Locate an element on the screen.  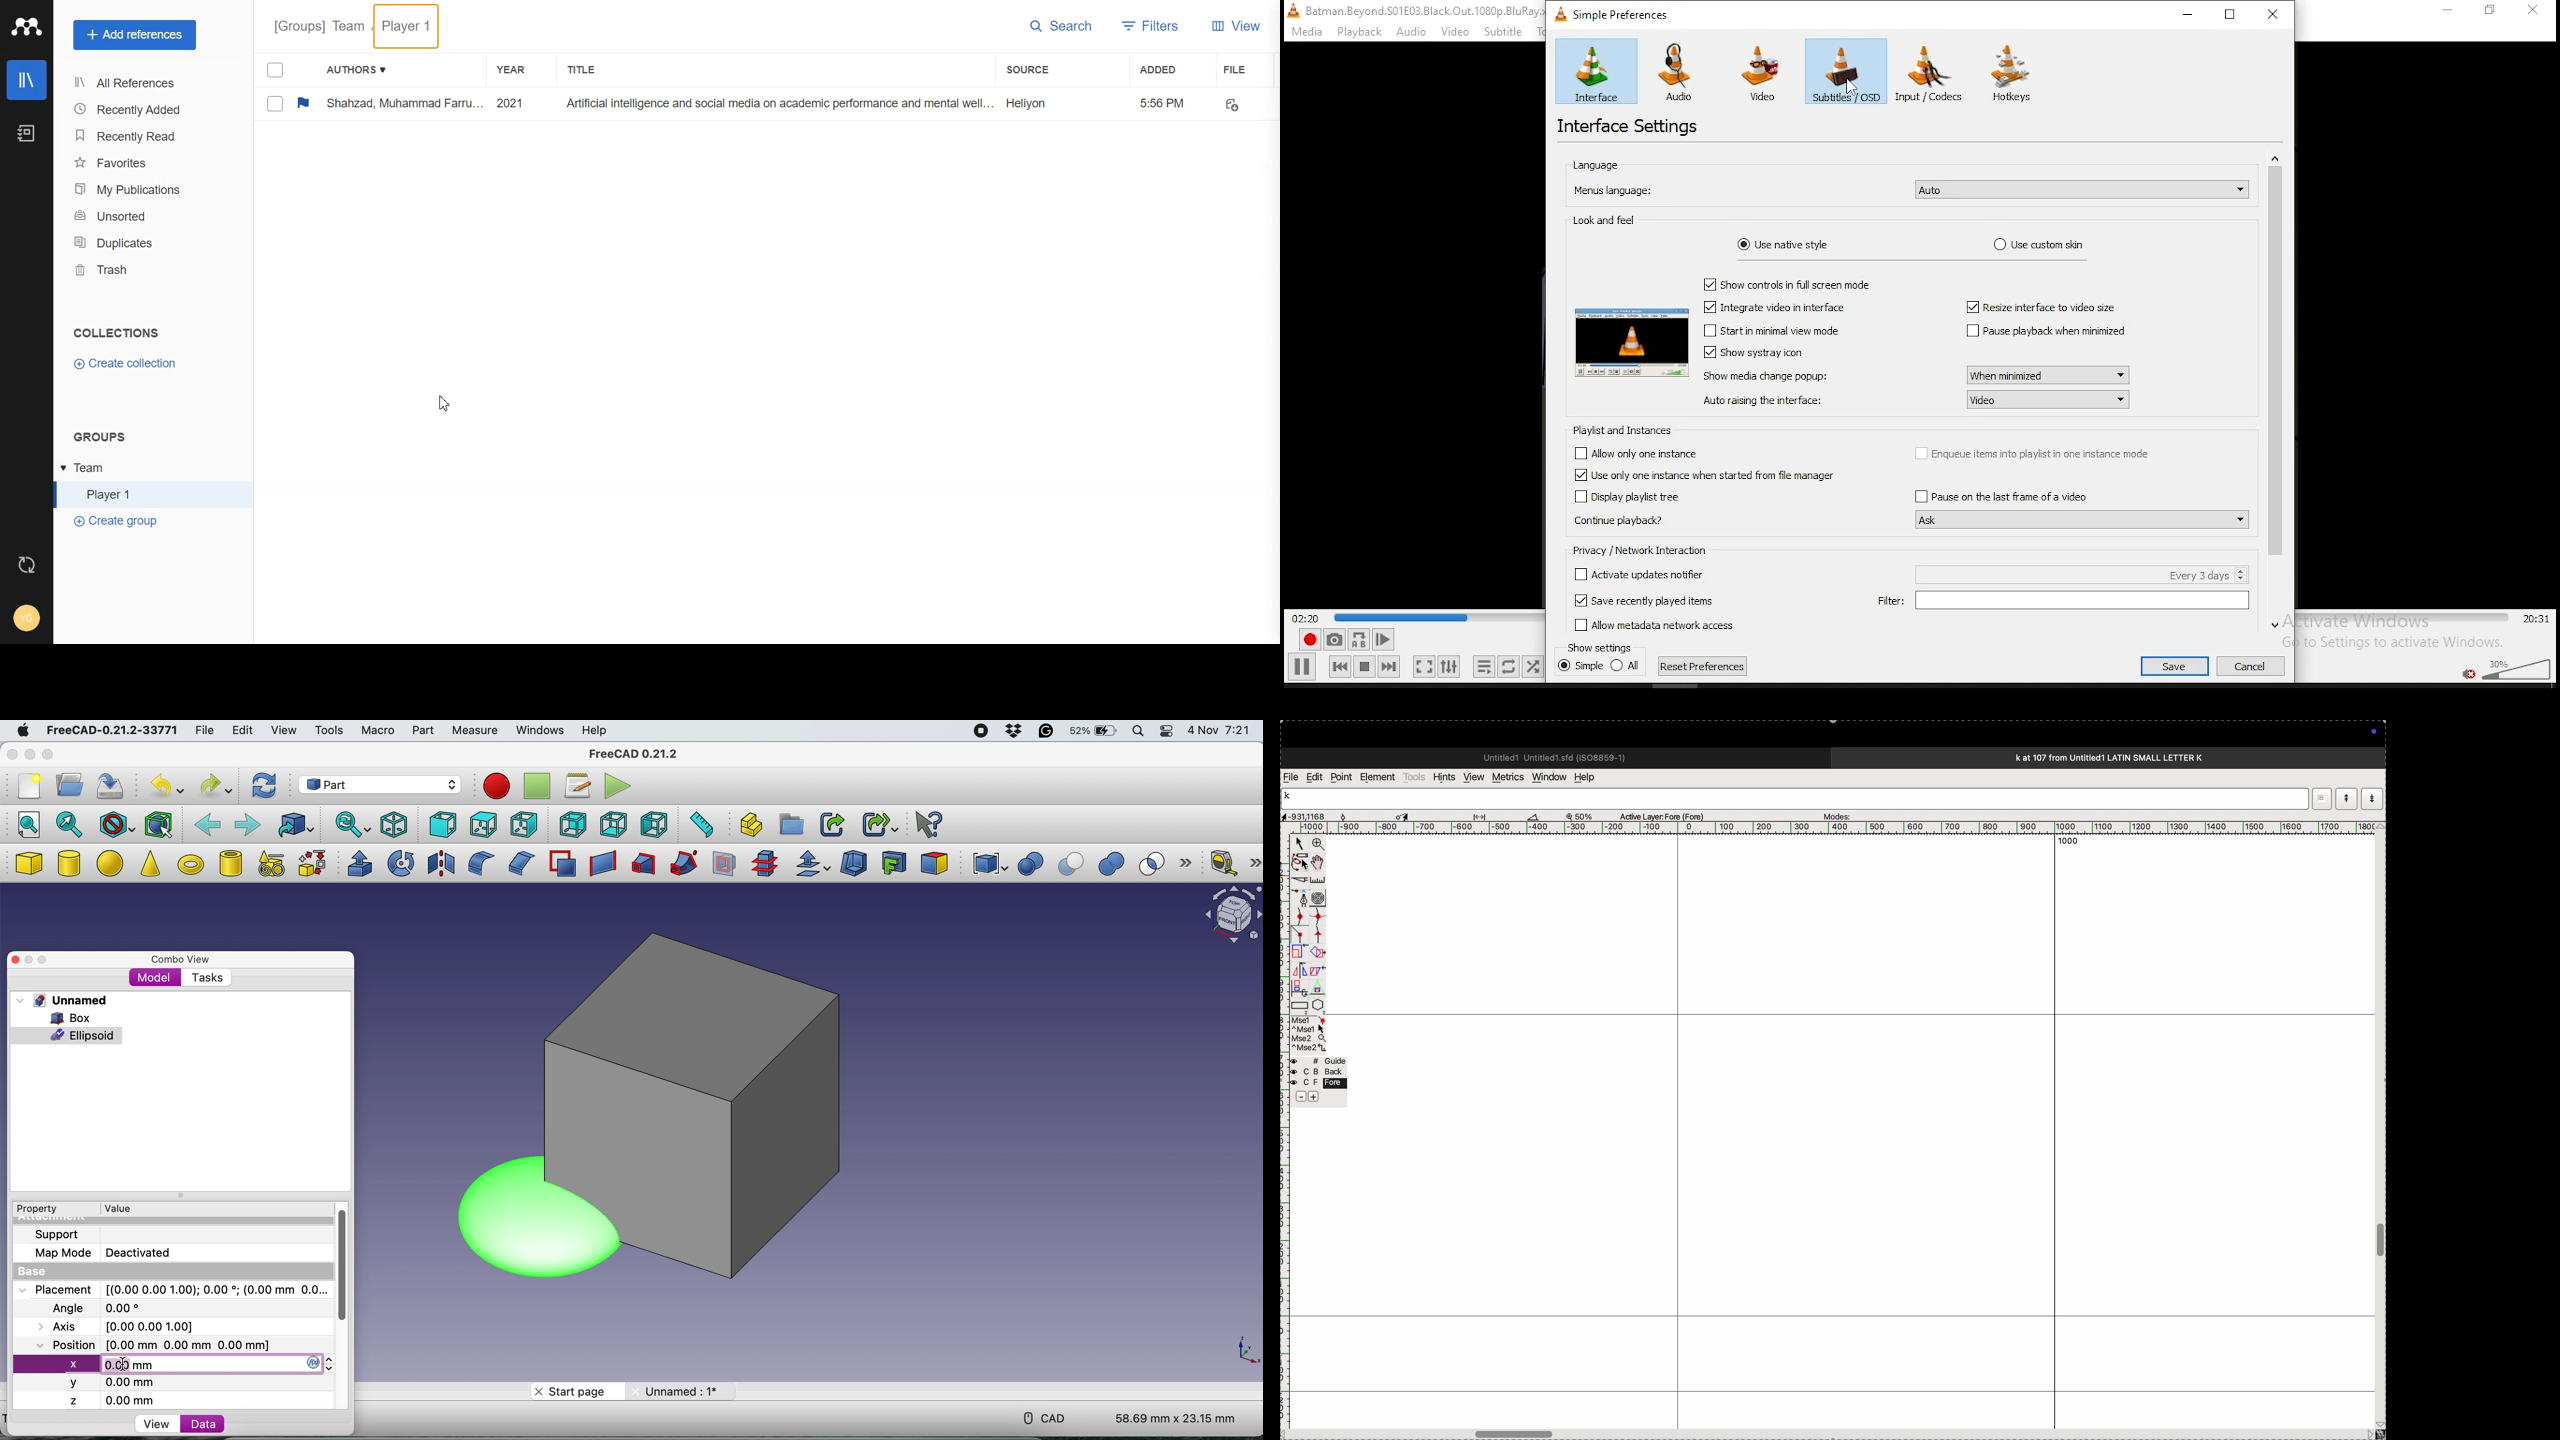
top is located at coordinates (482, 824).